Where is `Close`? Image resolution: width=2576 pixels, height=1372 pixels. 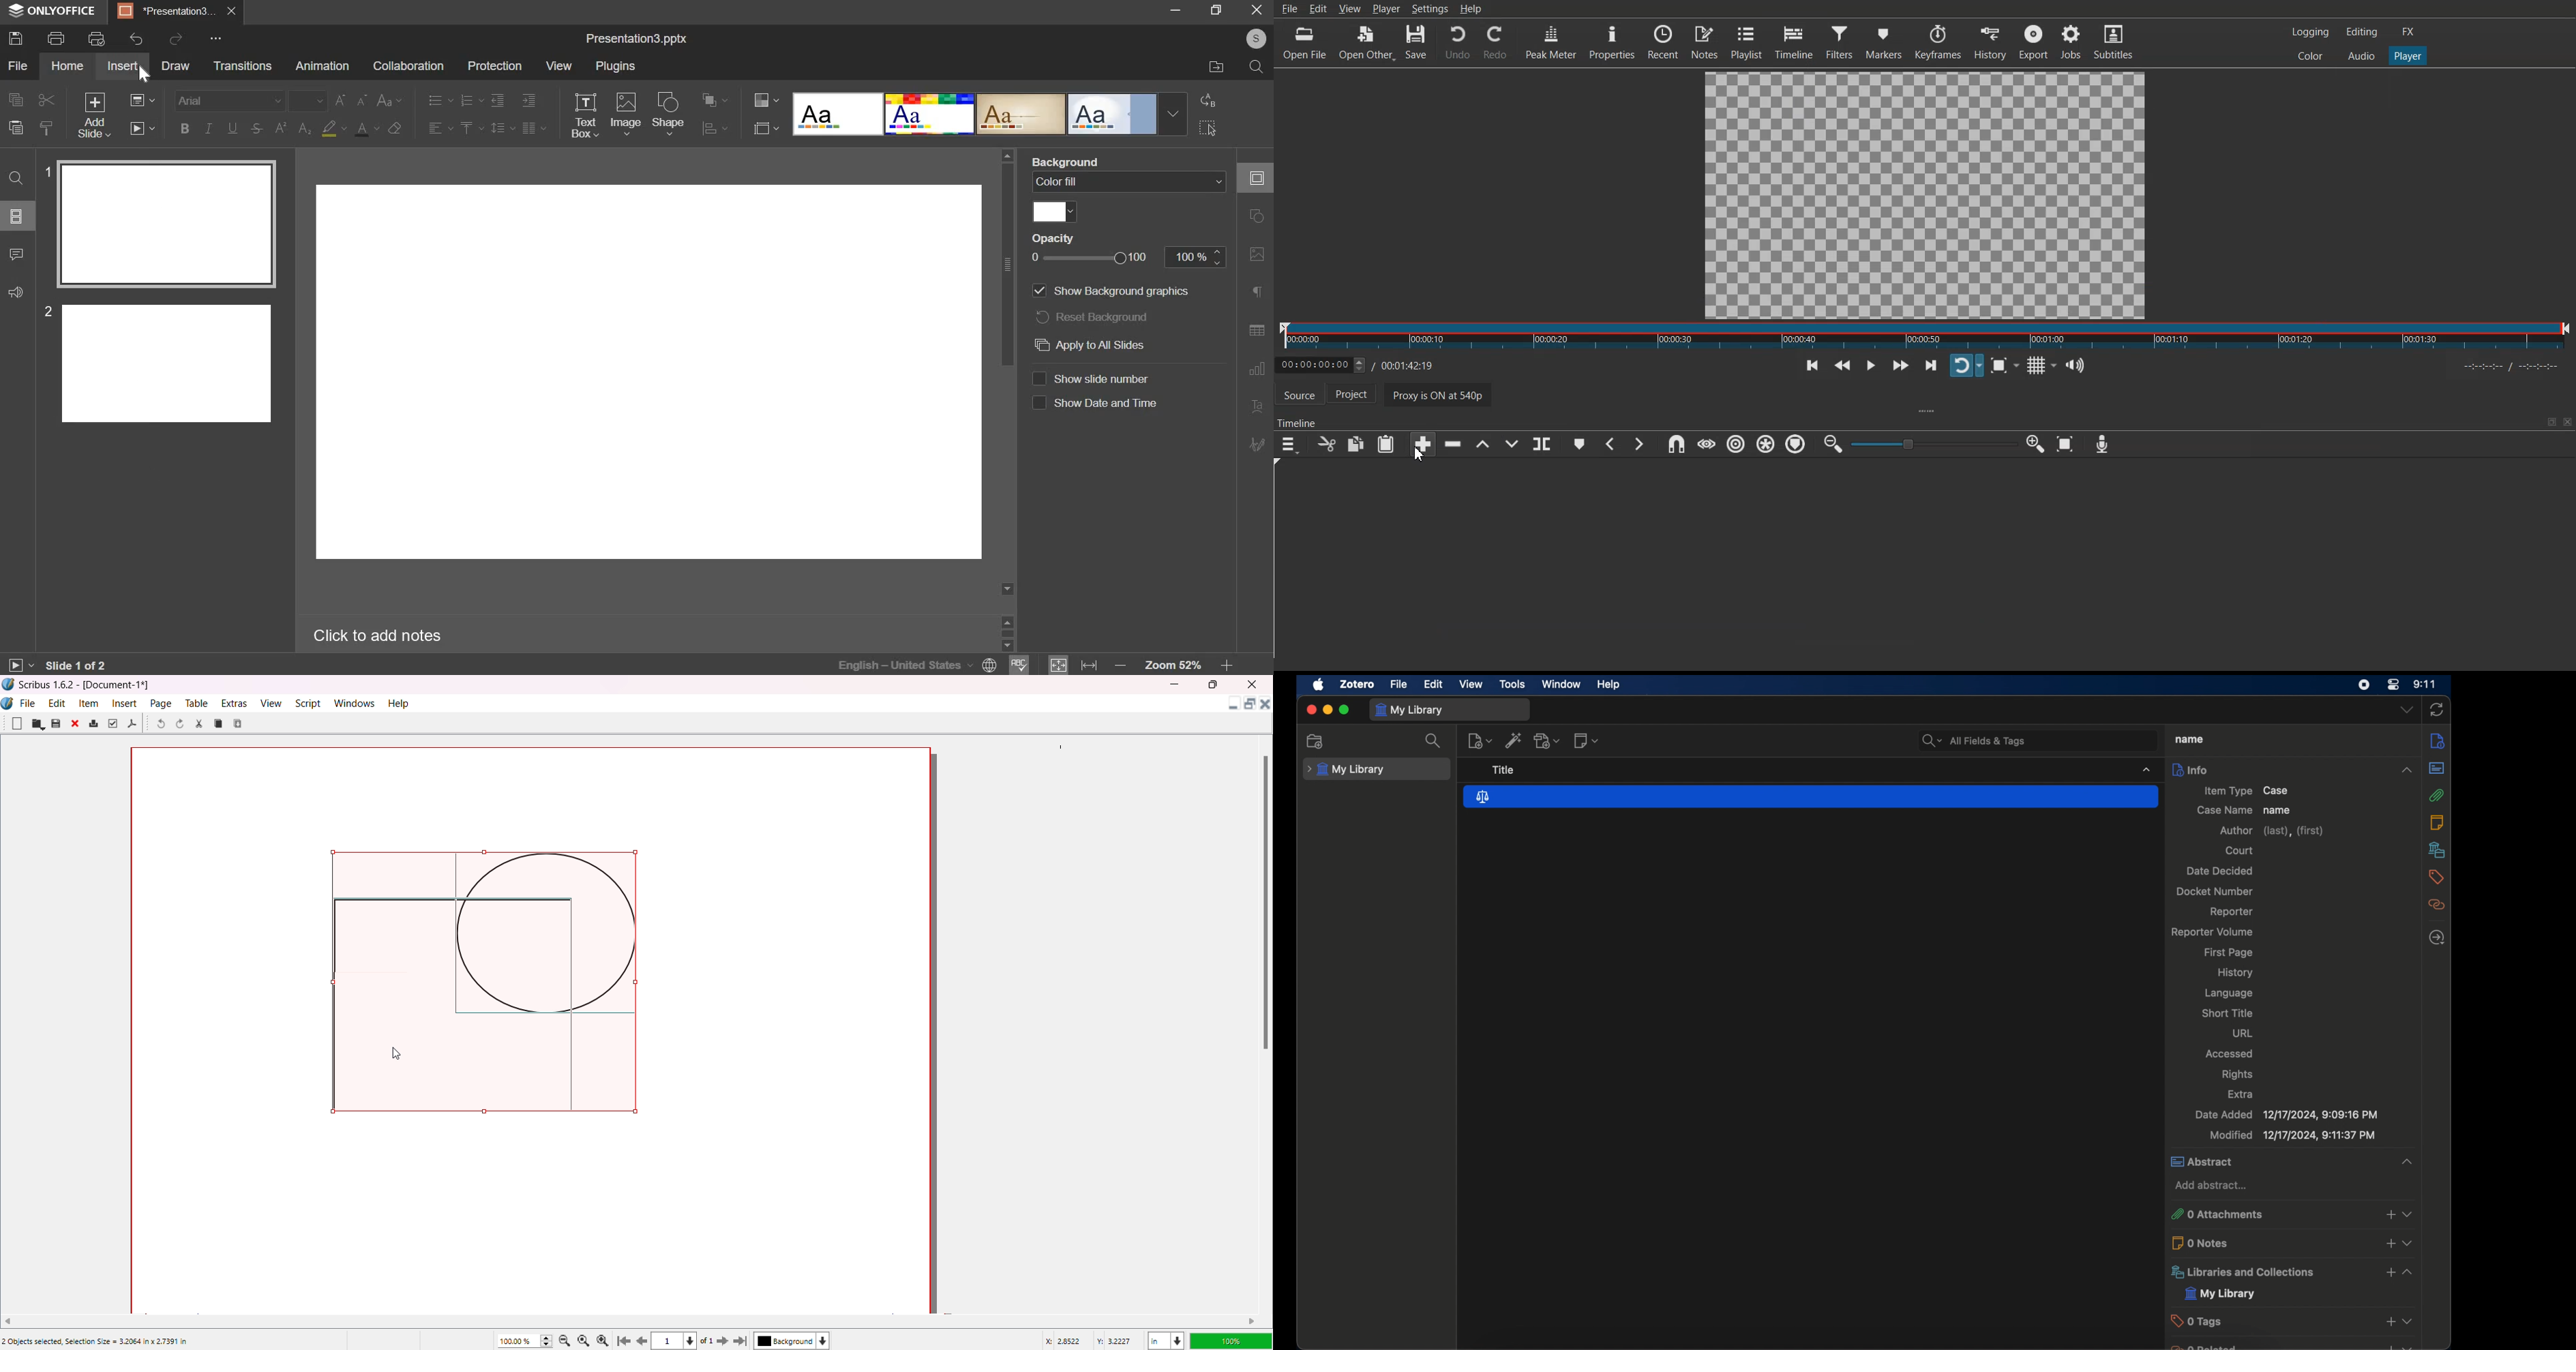
Close is located at coordinates (76, 725).